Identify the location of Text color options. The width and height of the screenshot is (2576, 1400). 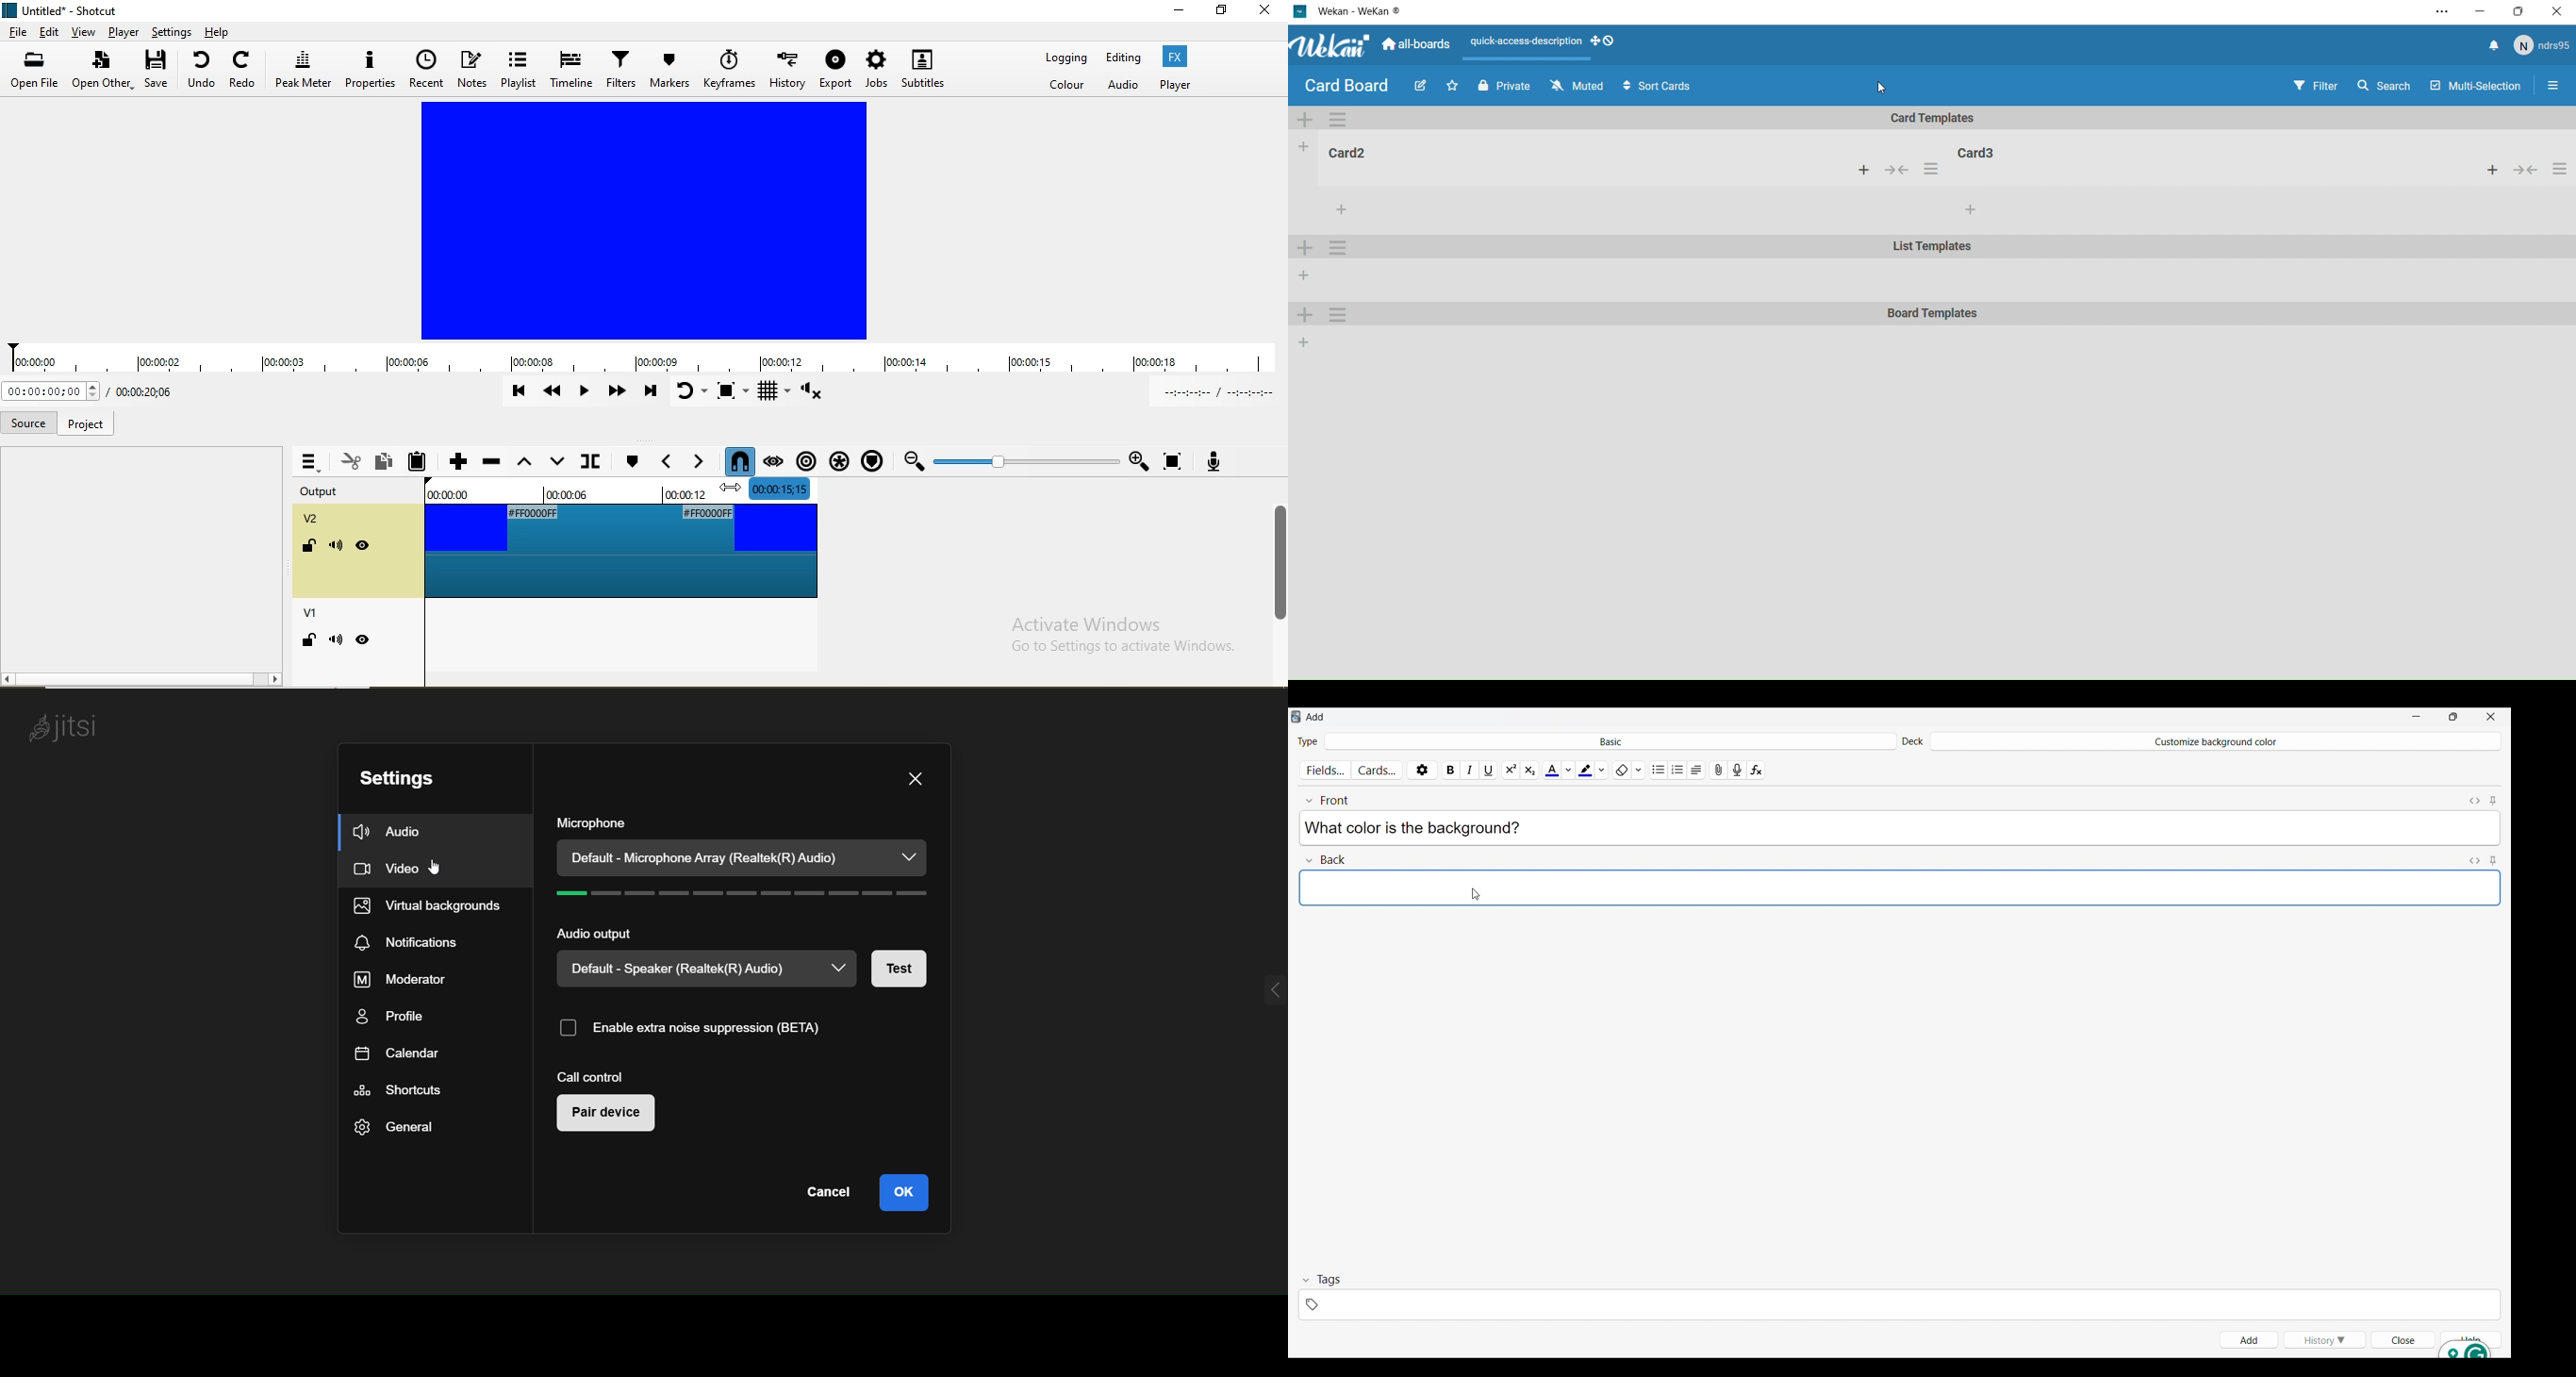
(1568, 768).